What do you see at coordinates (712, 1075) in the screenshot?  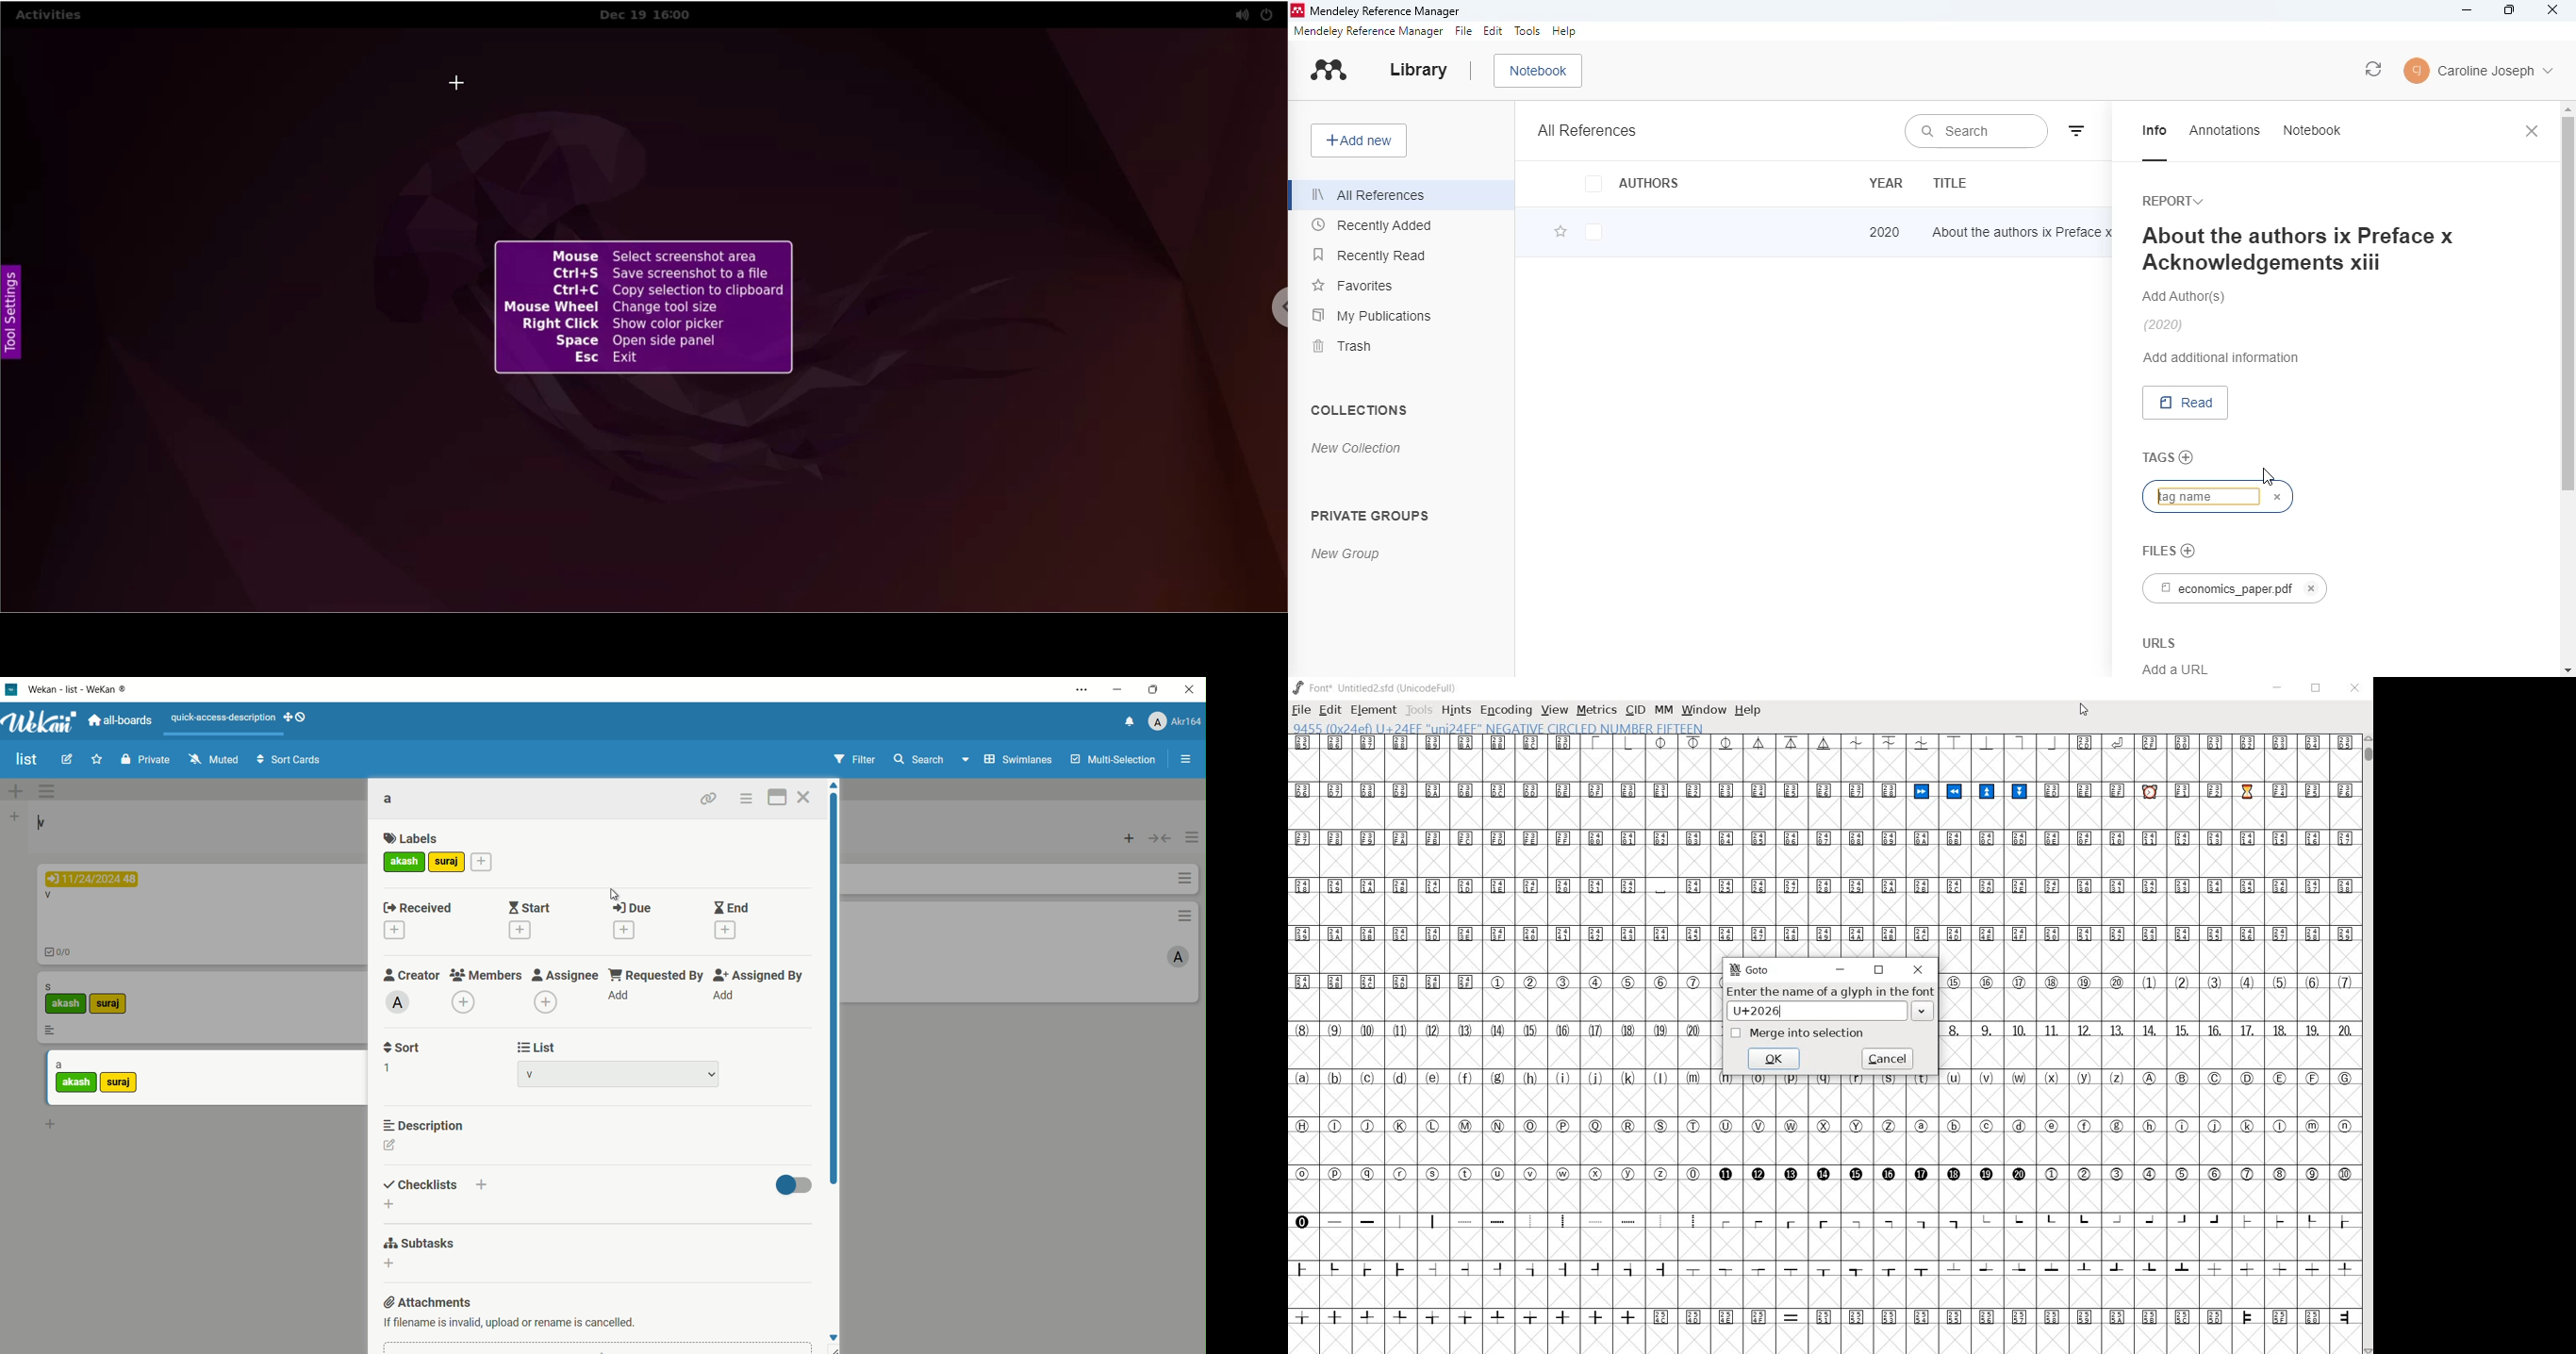 I see `dropdown` at bounding box center [712, 1075].